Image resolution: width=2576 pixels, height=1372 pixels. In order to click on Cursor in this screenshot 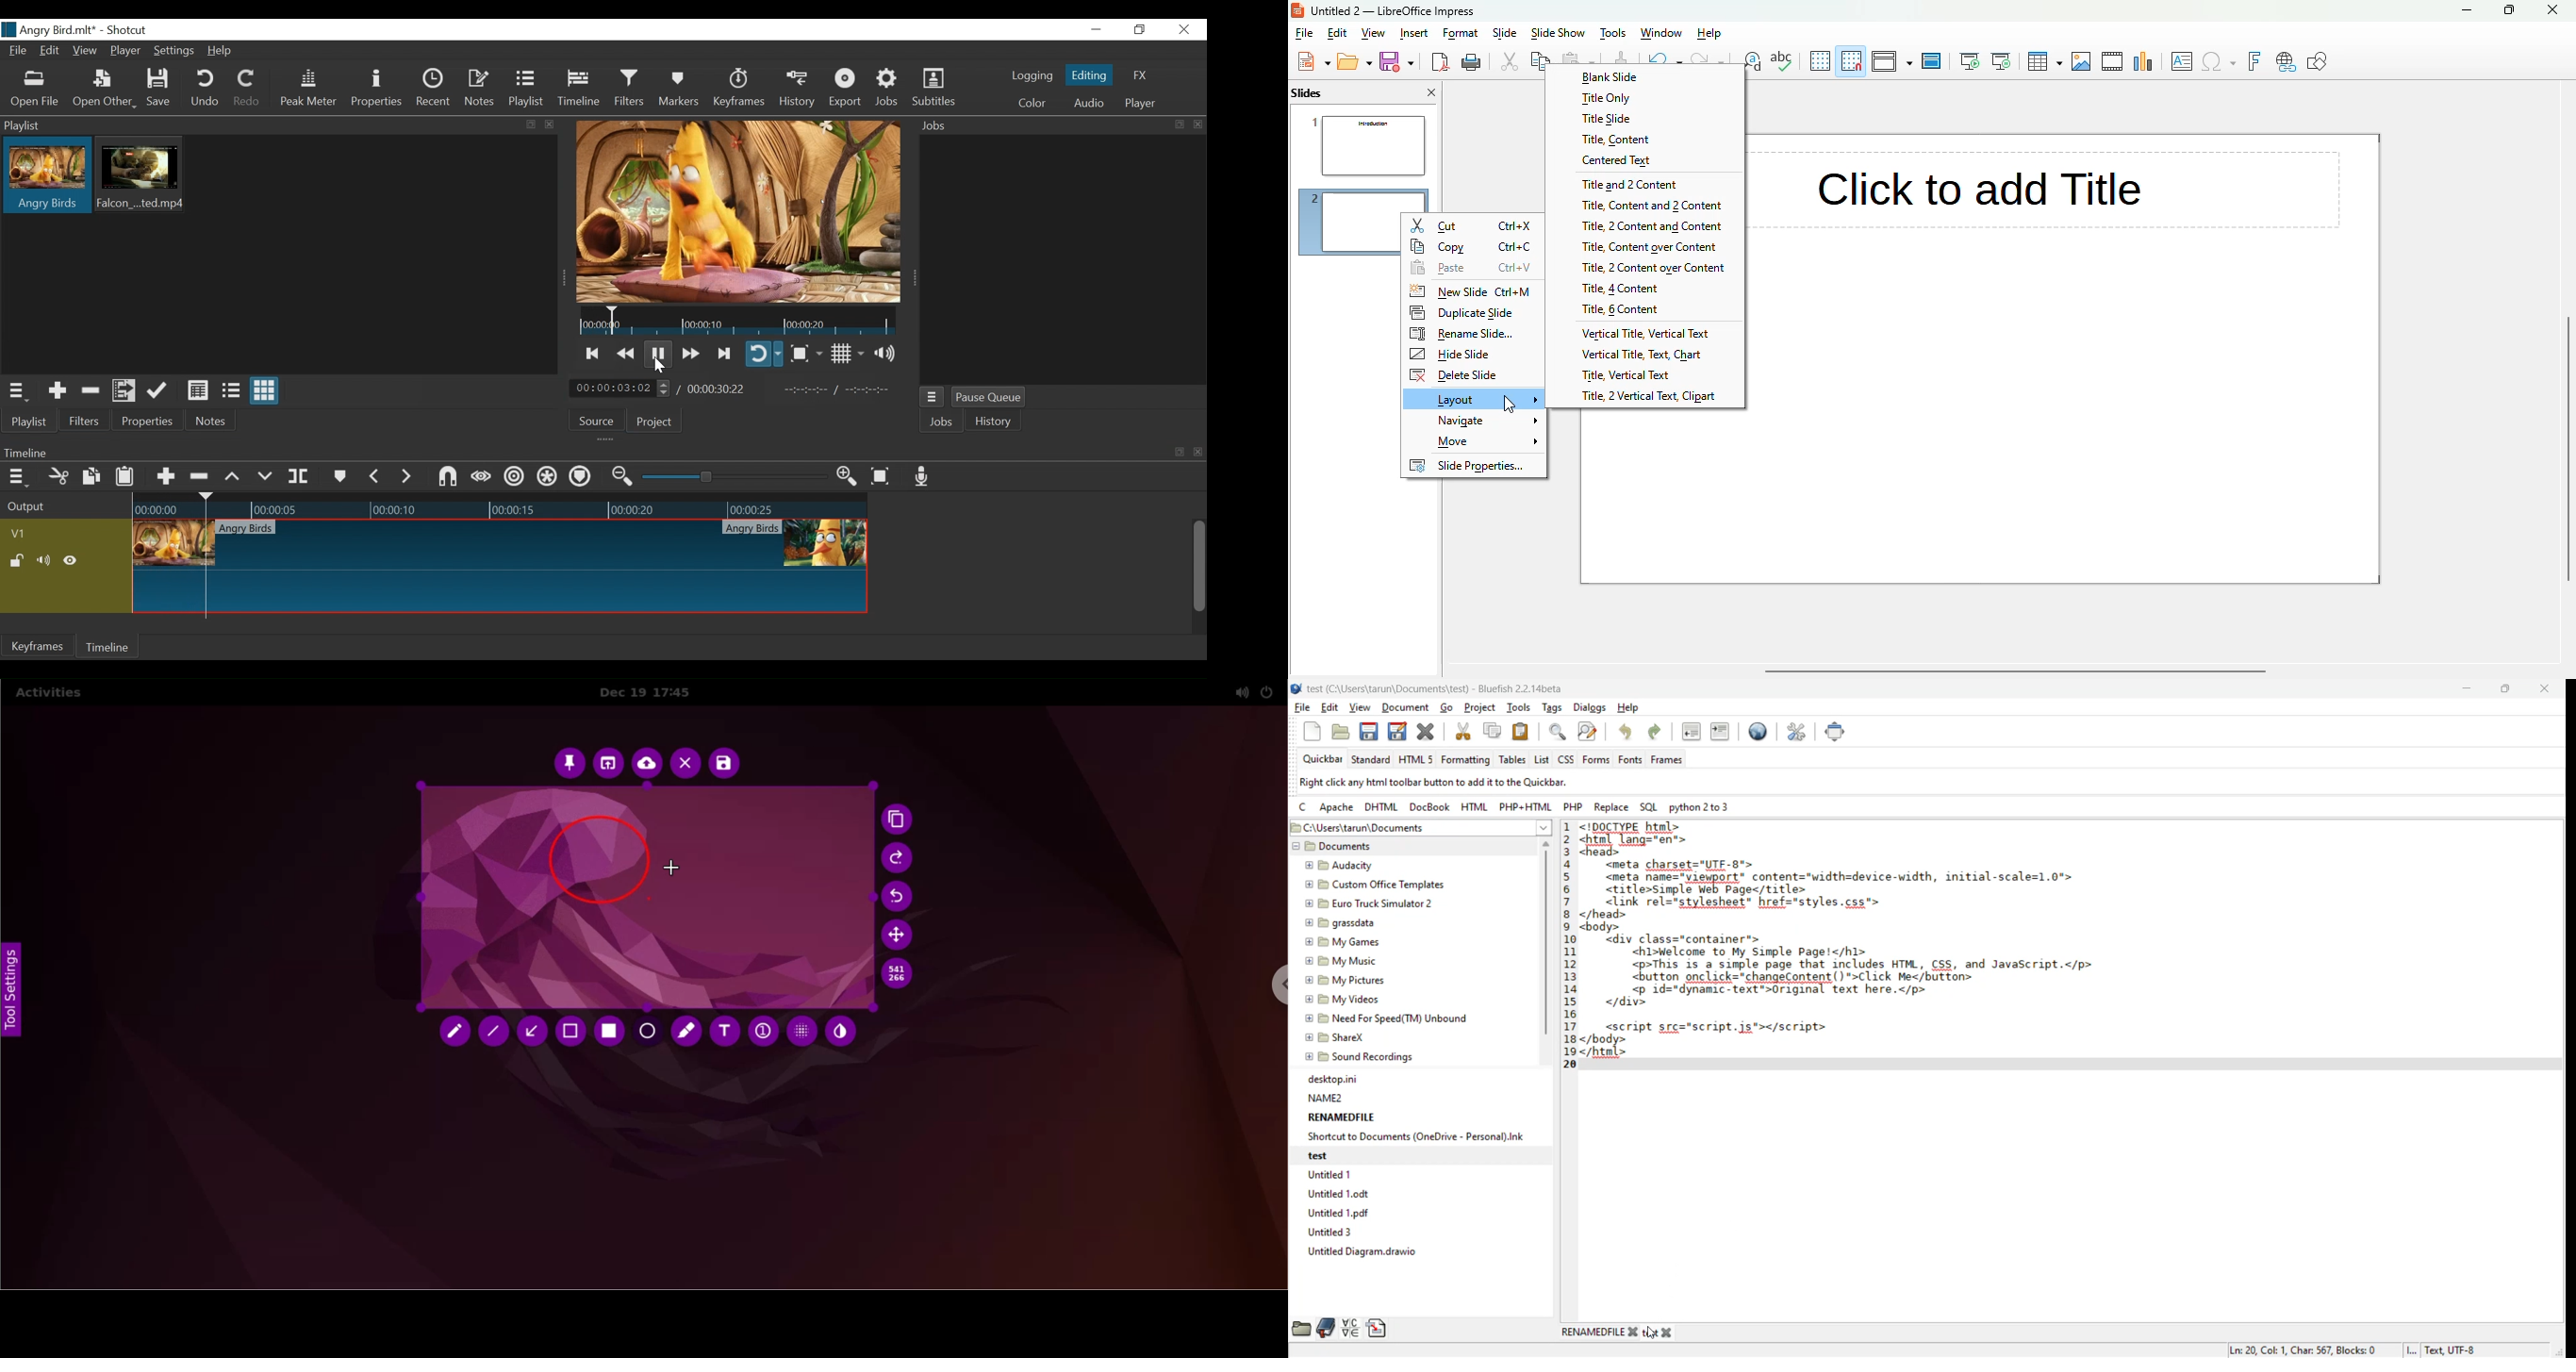, I will do `click(659, 367)`.